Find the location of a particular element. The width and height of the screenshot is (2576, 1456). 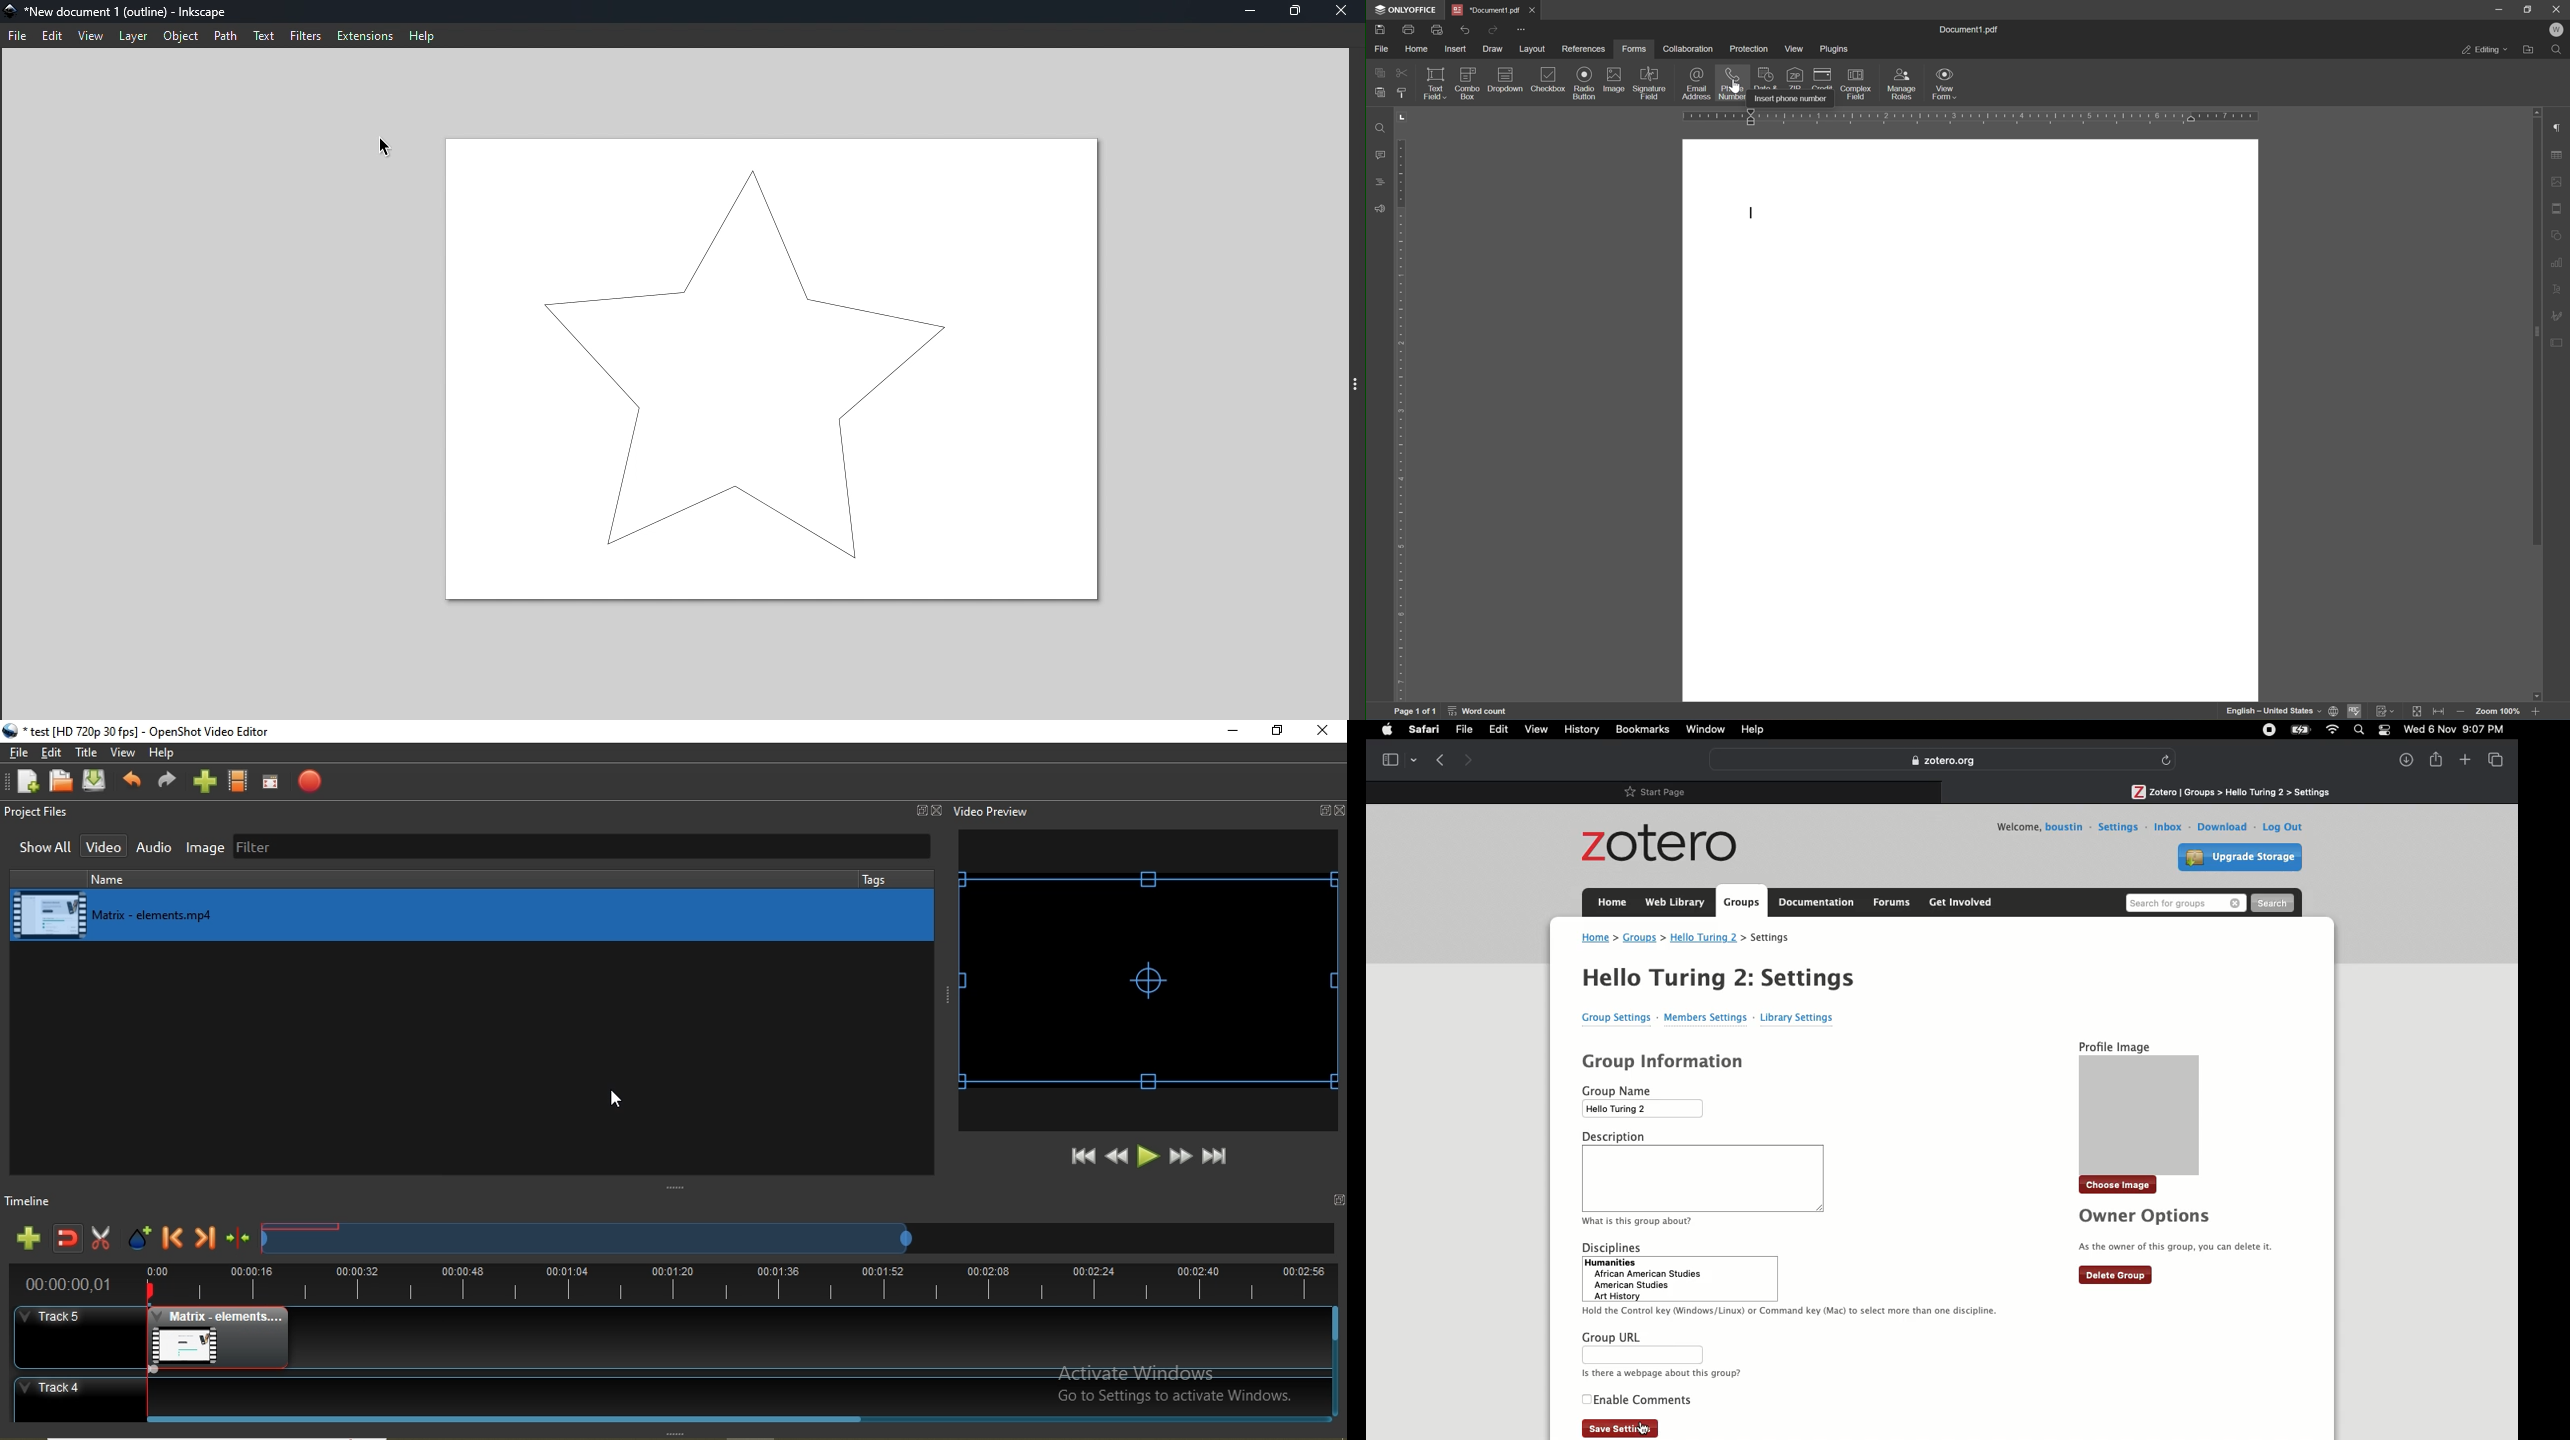

New tab is located at coordinates (2464, 760).